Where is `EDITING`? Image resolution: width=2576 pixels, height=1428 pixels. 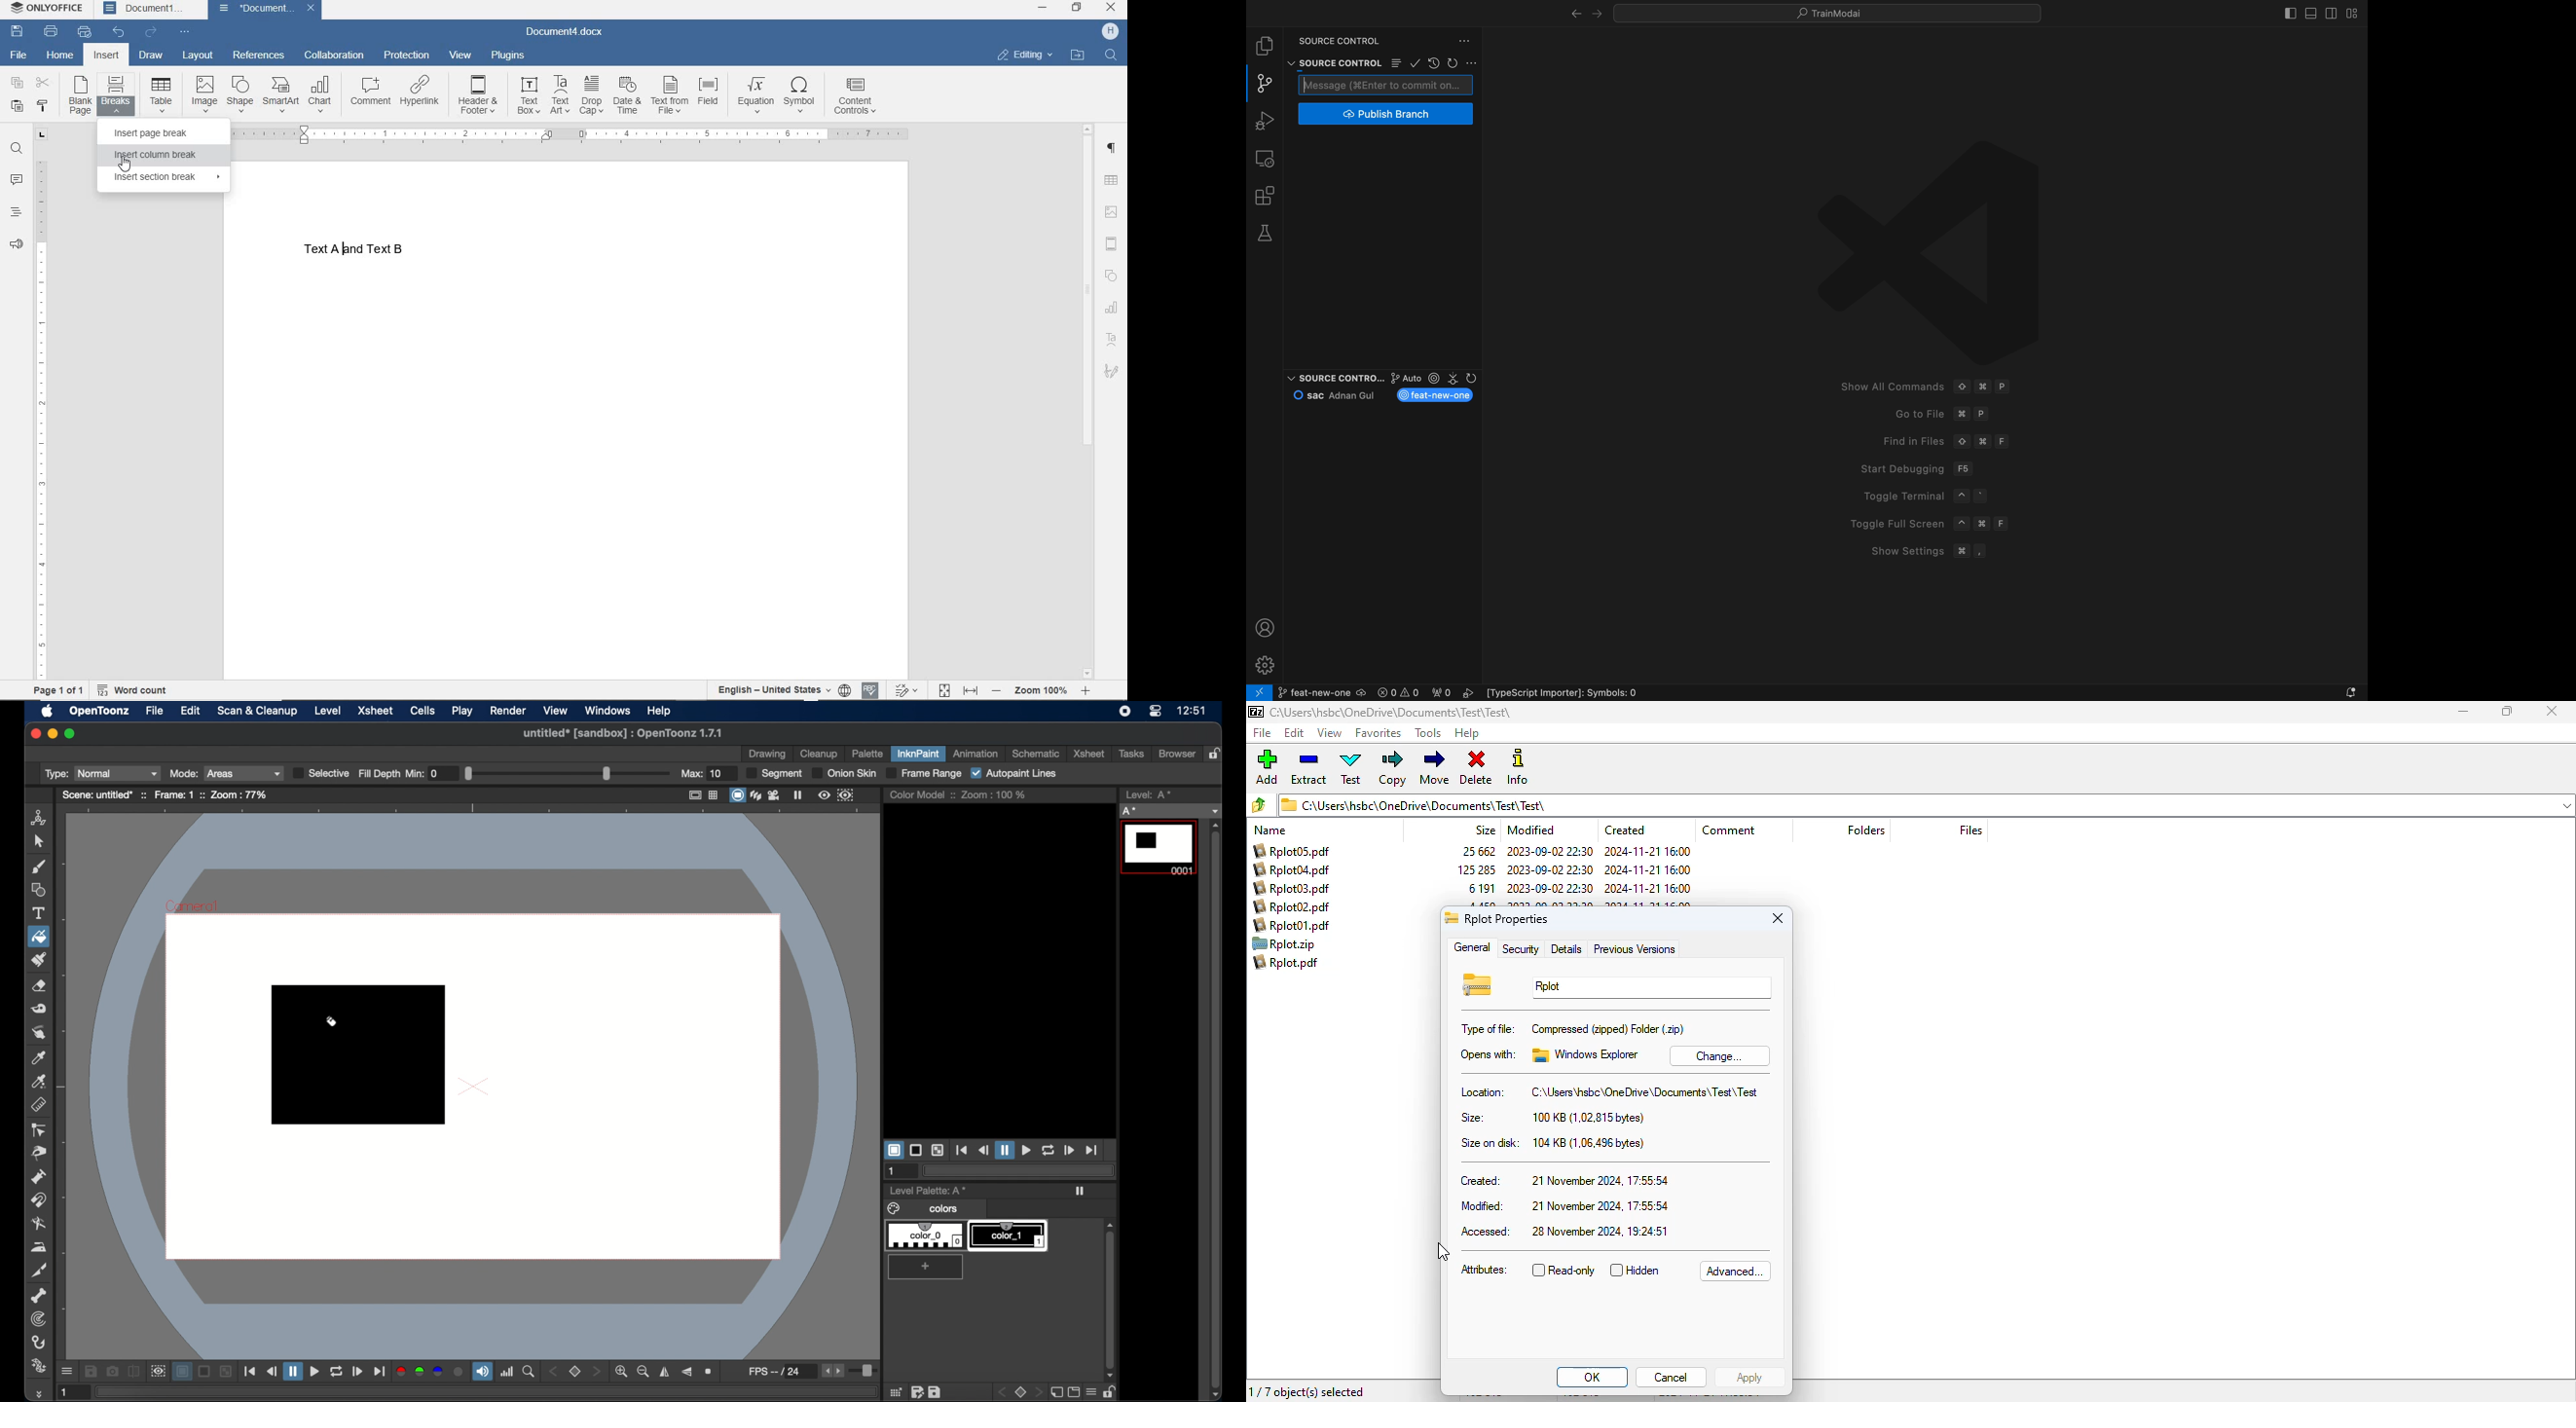 EDITING is located at coordinates (1025, 56).